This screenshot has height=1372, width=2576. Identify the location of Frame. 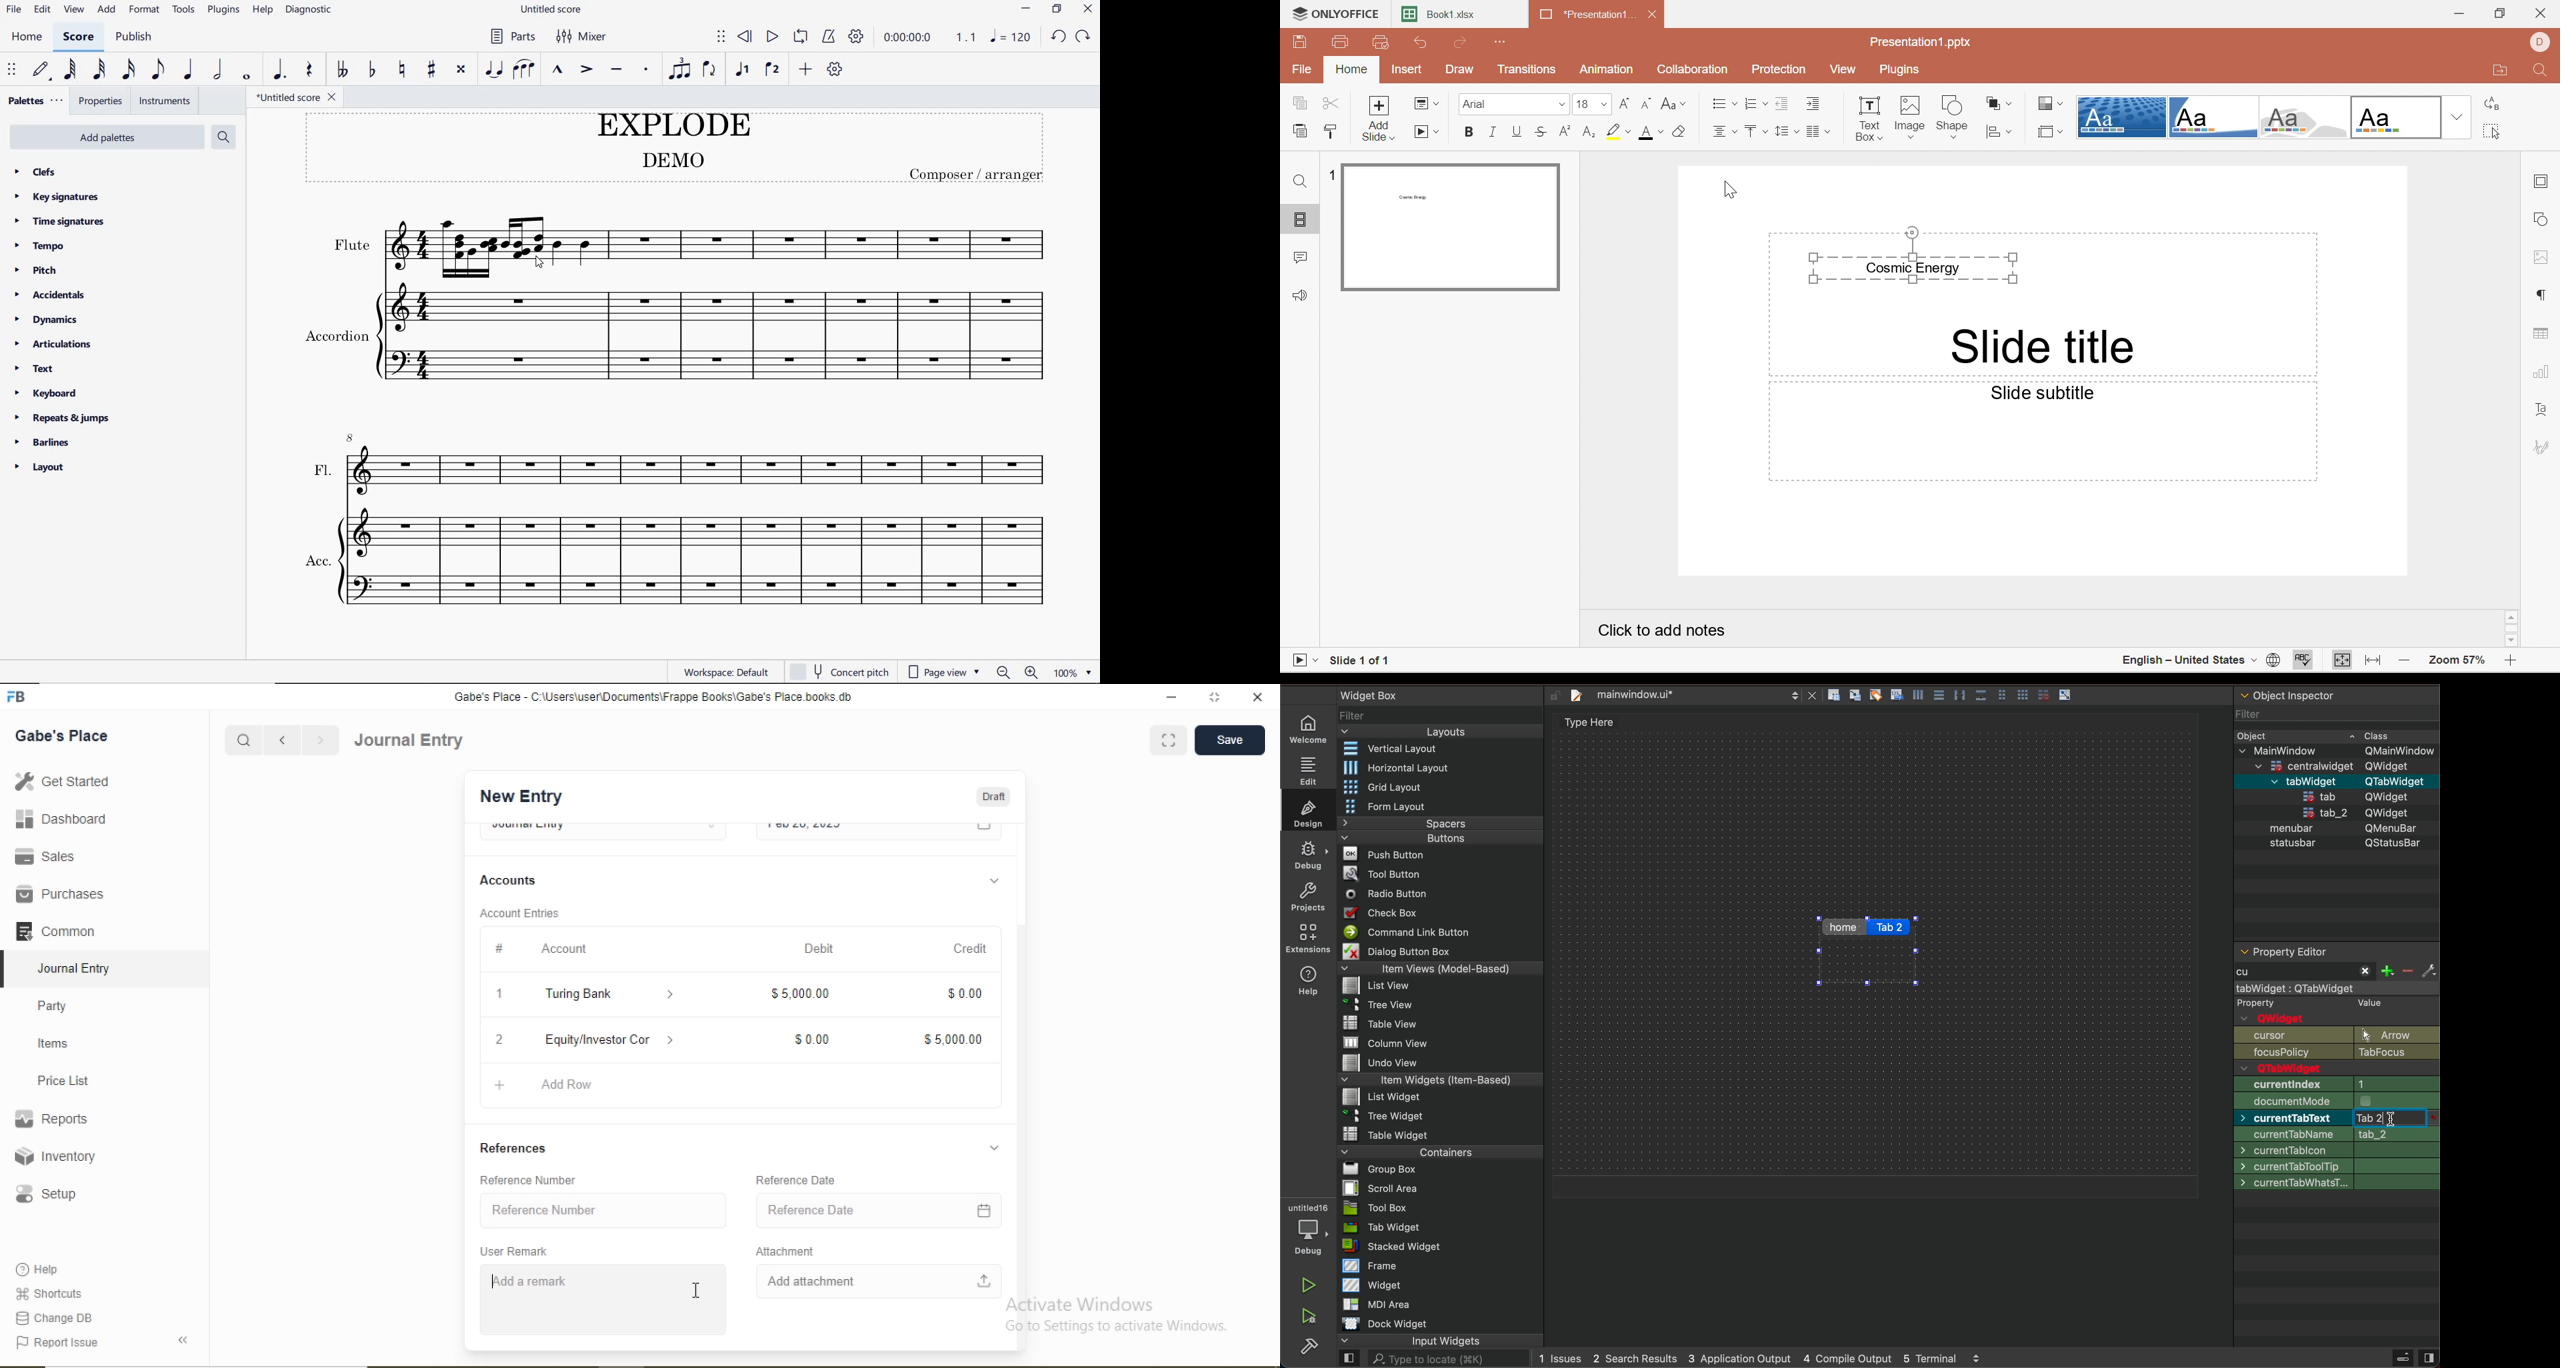
(1365, 1266).